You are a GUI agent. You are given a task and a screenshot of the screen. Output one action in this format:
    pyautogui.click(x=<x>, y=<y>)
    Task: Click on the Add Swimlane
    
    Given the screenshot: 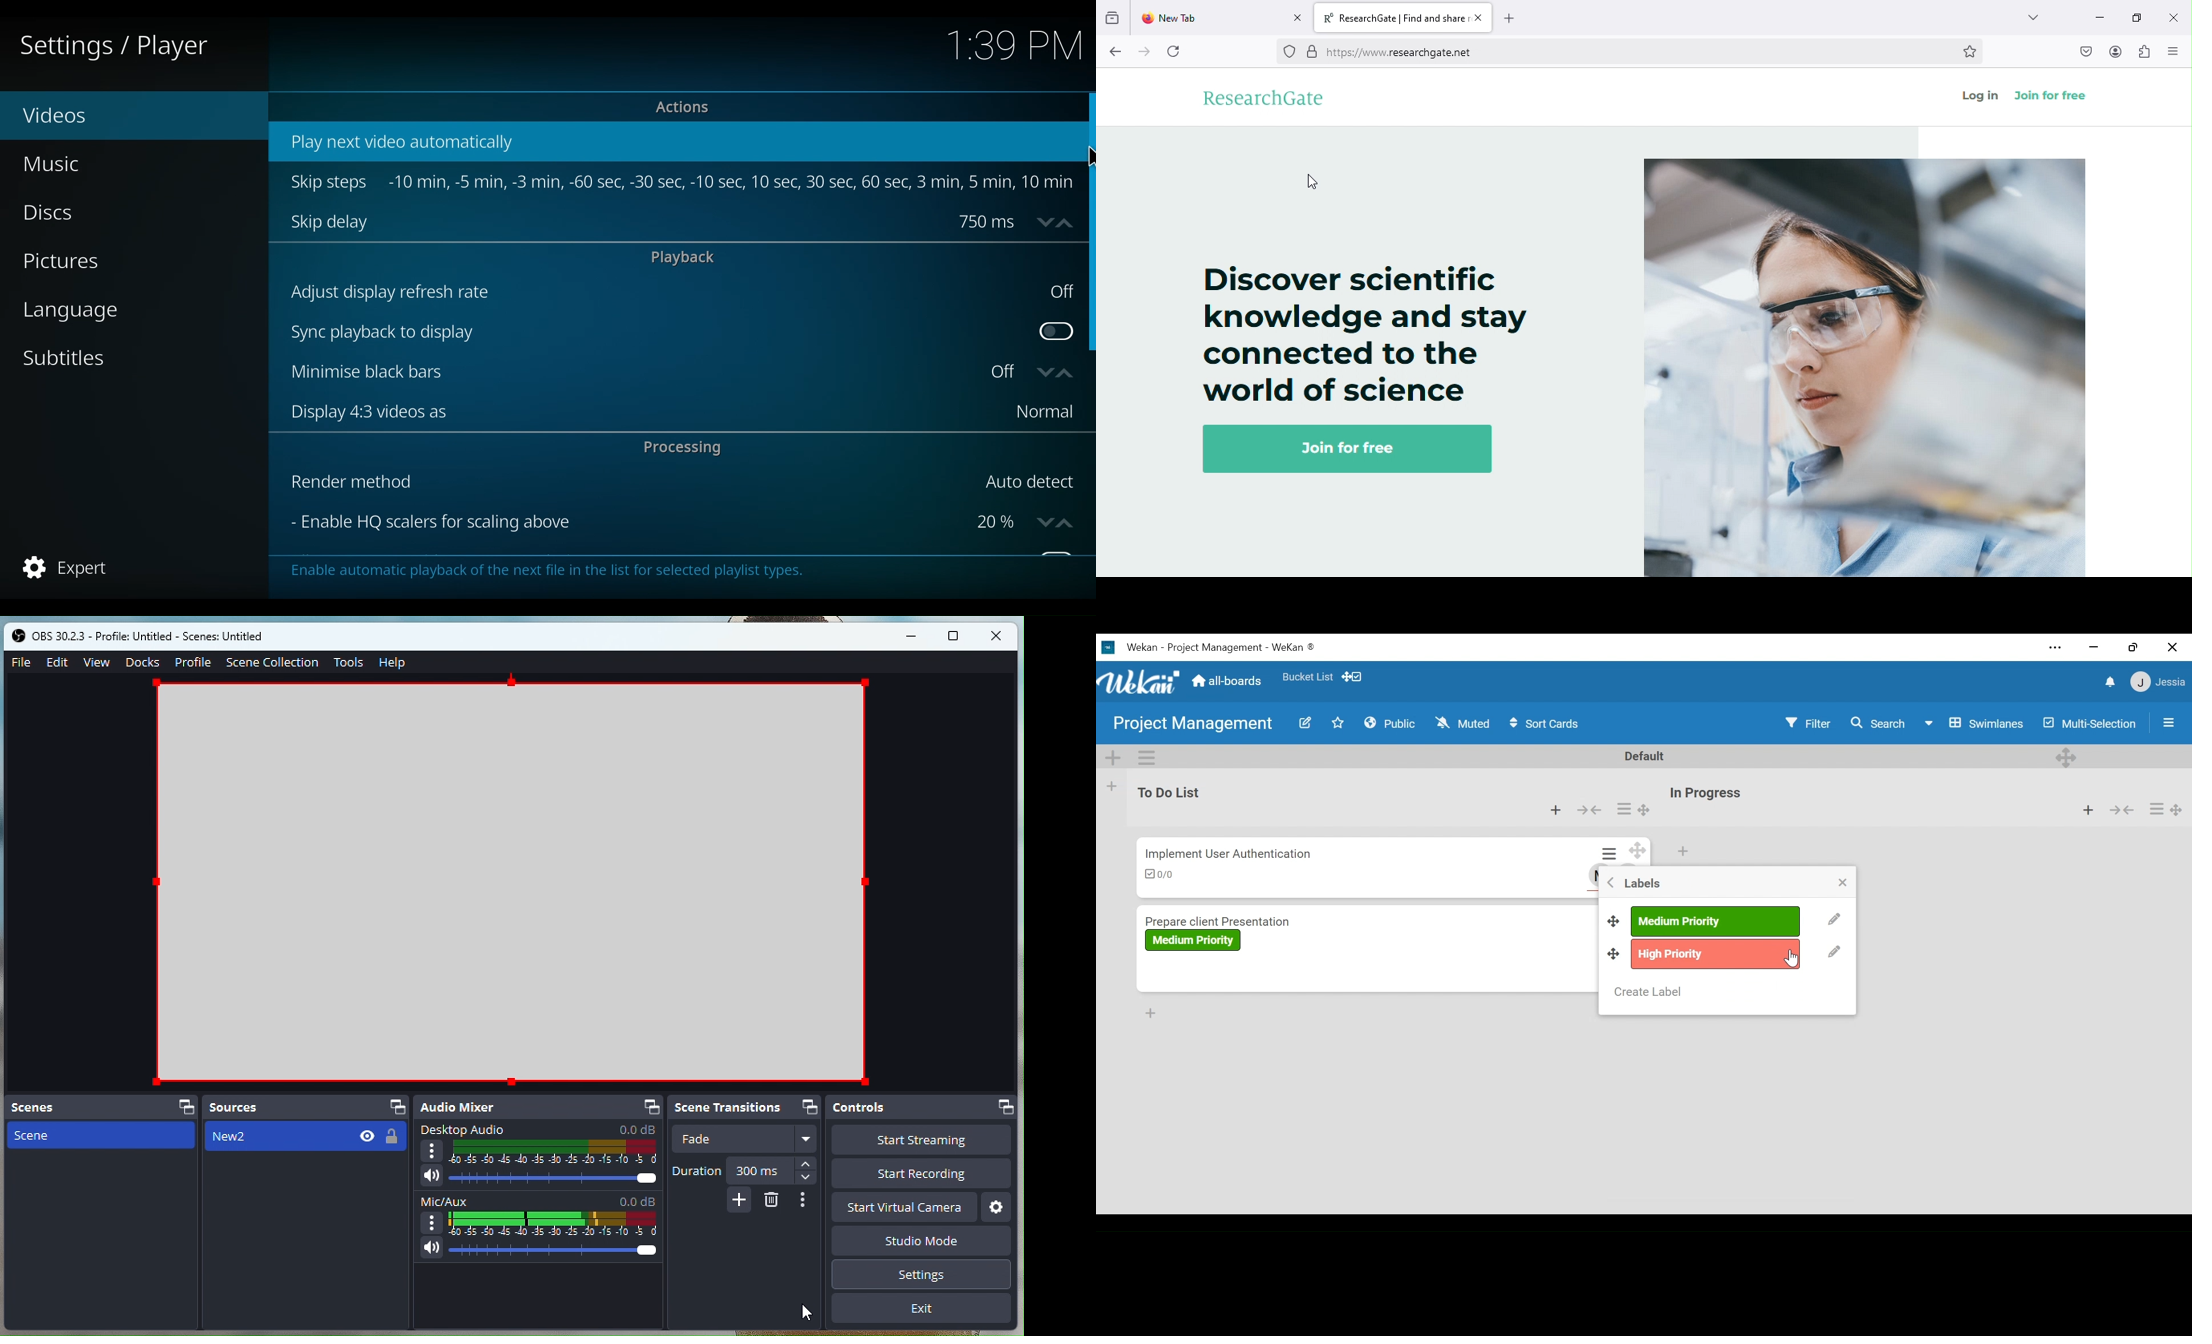 What is the action you would take?
    pyautogui.click(x=1113, y=756)
    